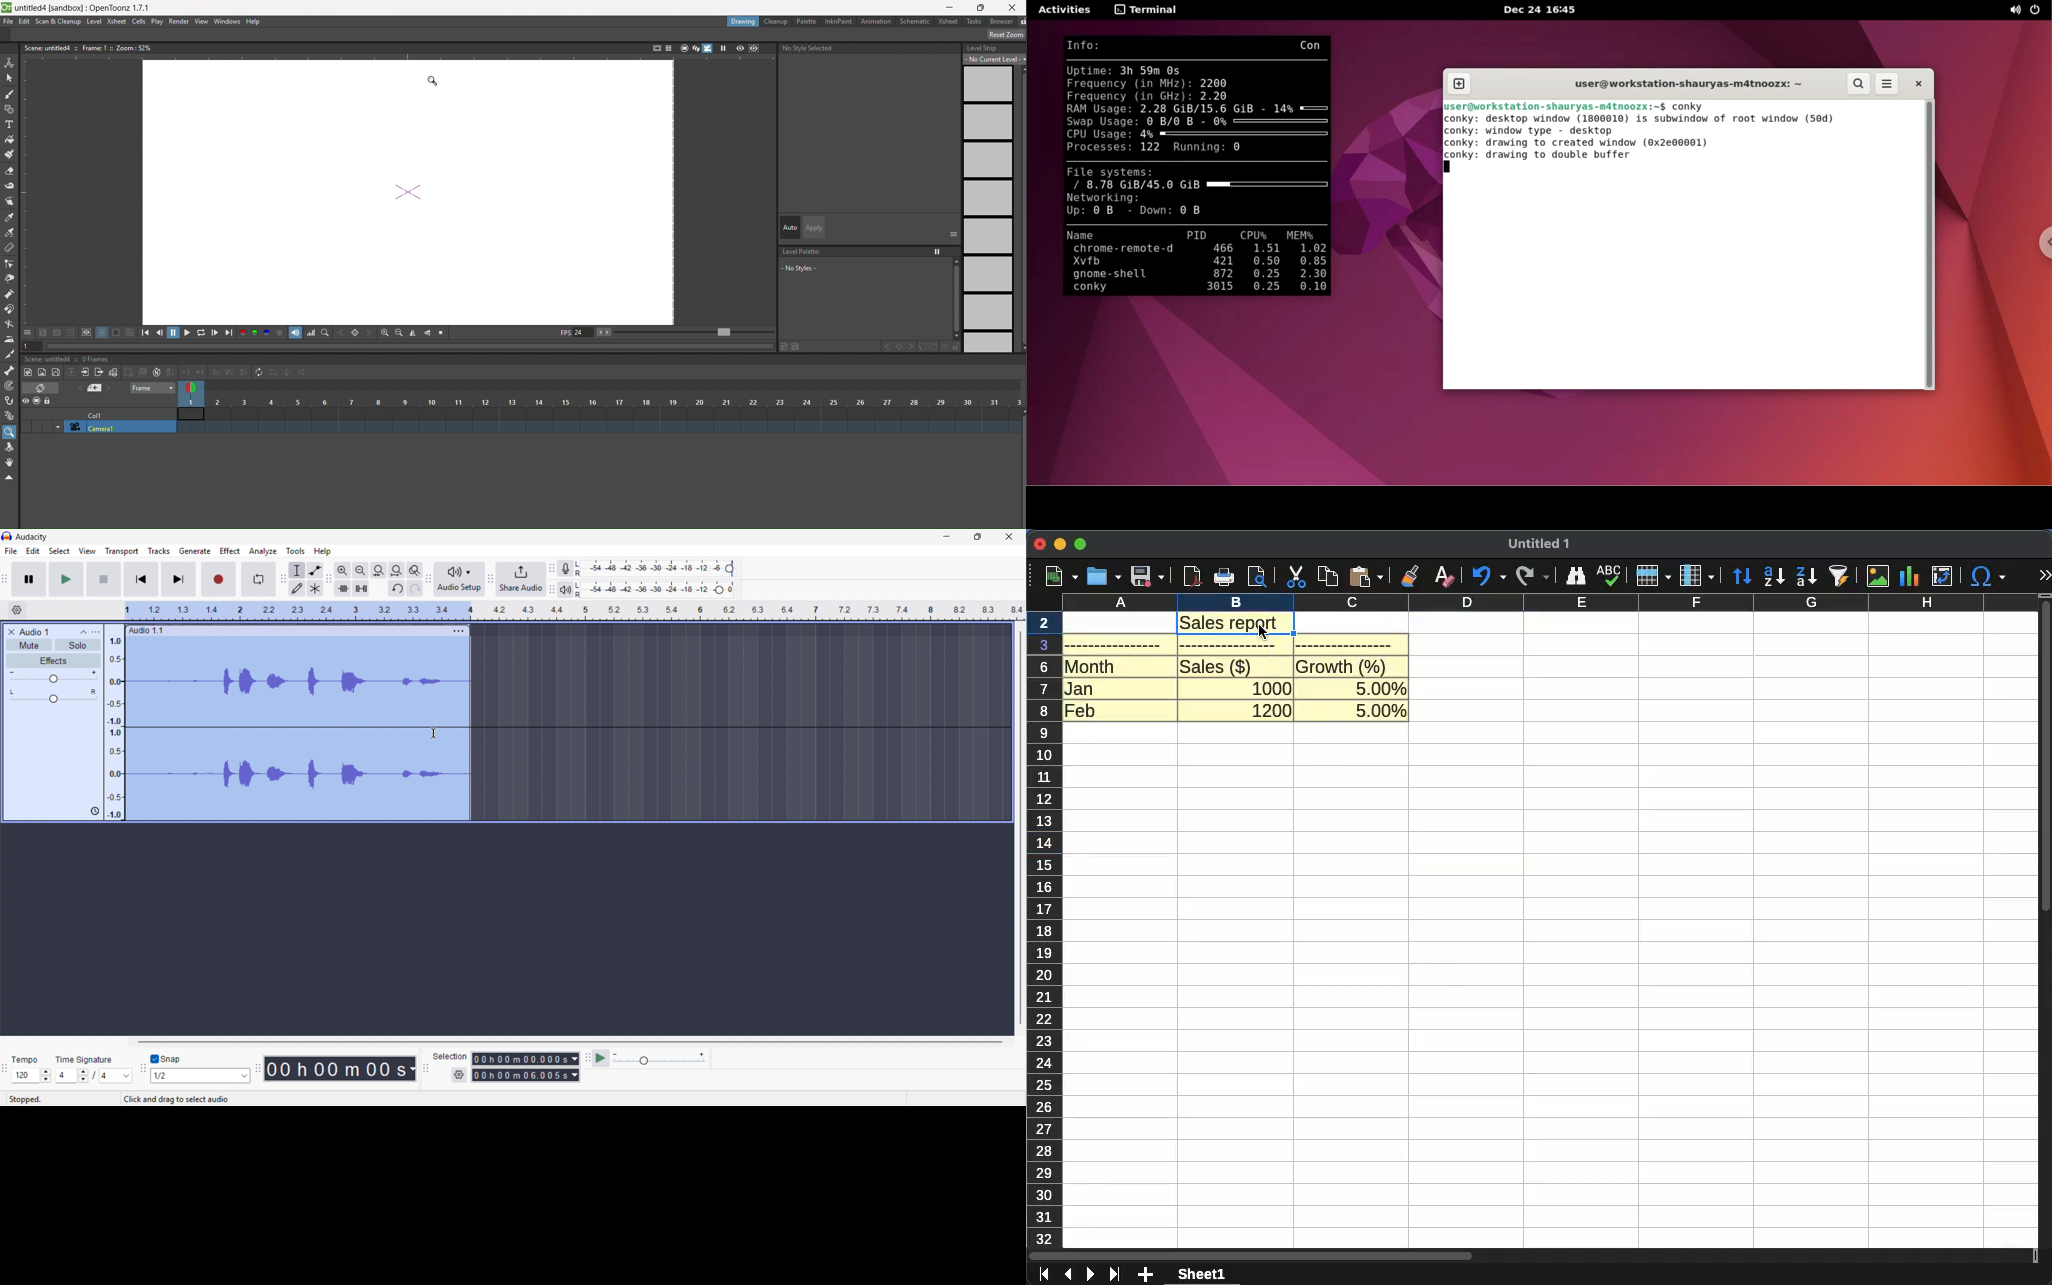 The width and height of the screenshot is (2072, 1288). What do you see at coordinates (658, 589) in the screenshot?
I see `Playback level` at bounding box center [658, 589].